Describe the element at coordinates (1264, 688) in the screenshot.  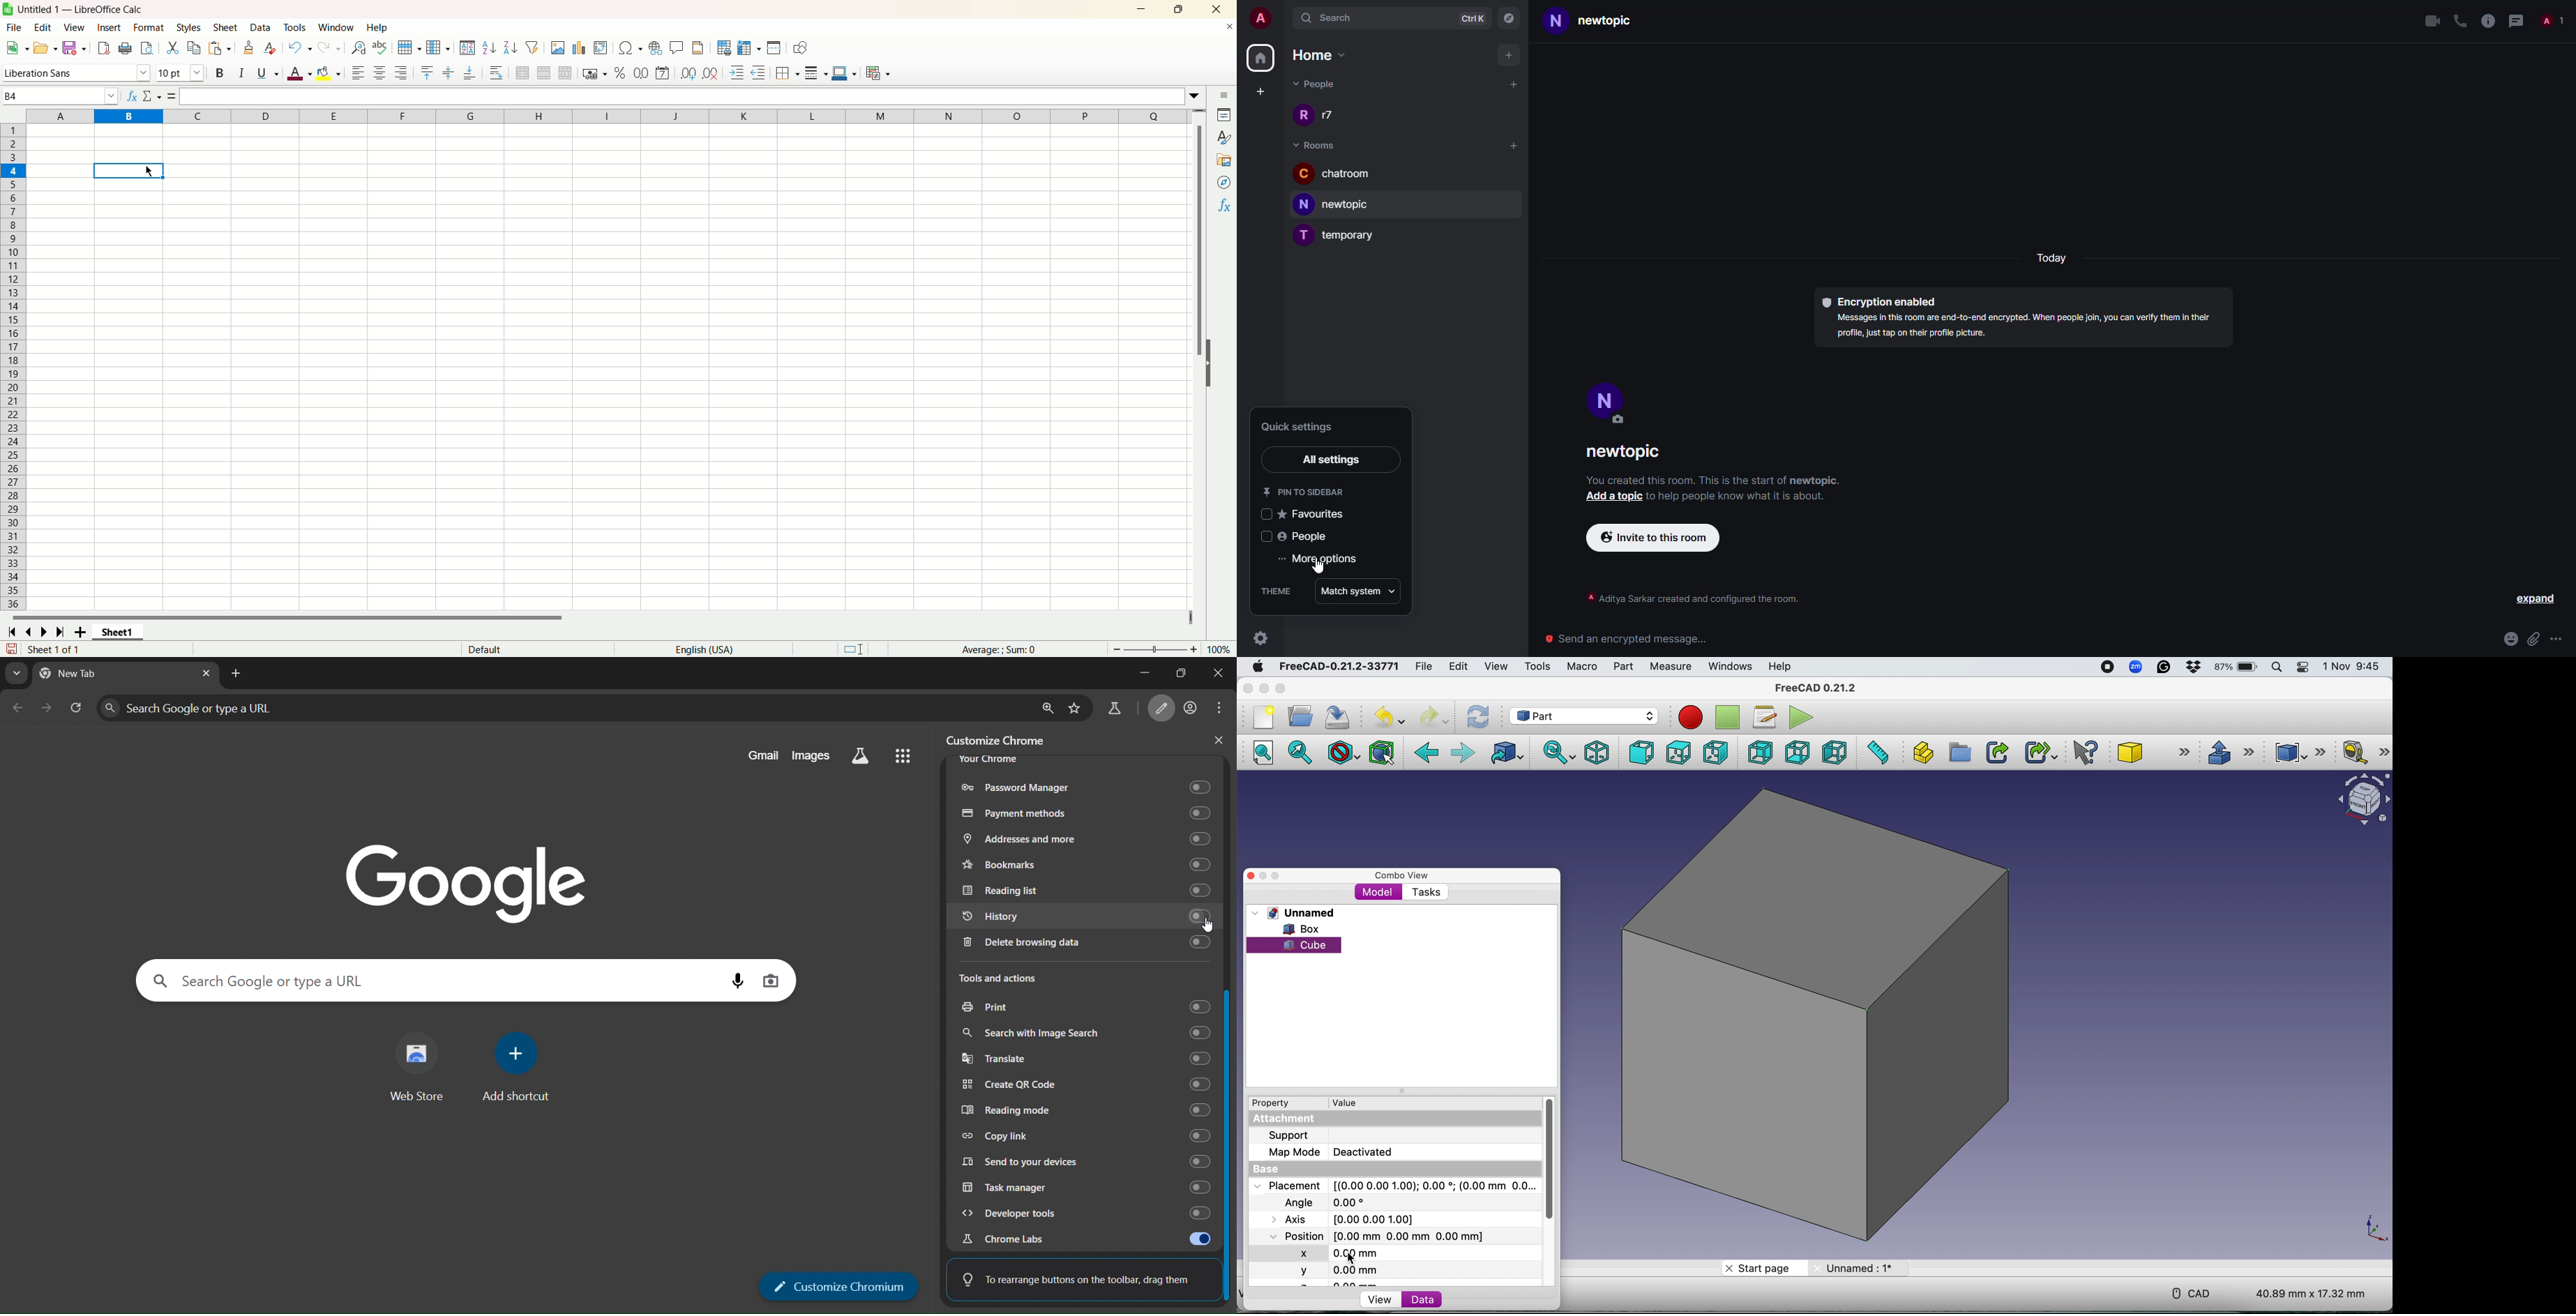
I see `minimise` at that location.